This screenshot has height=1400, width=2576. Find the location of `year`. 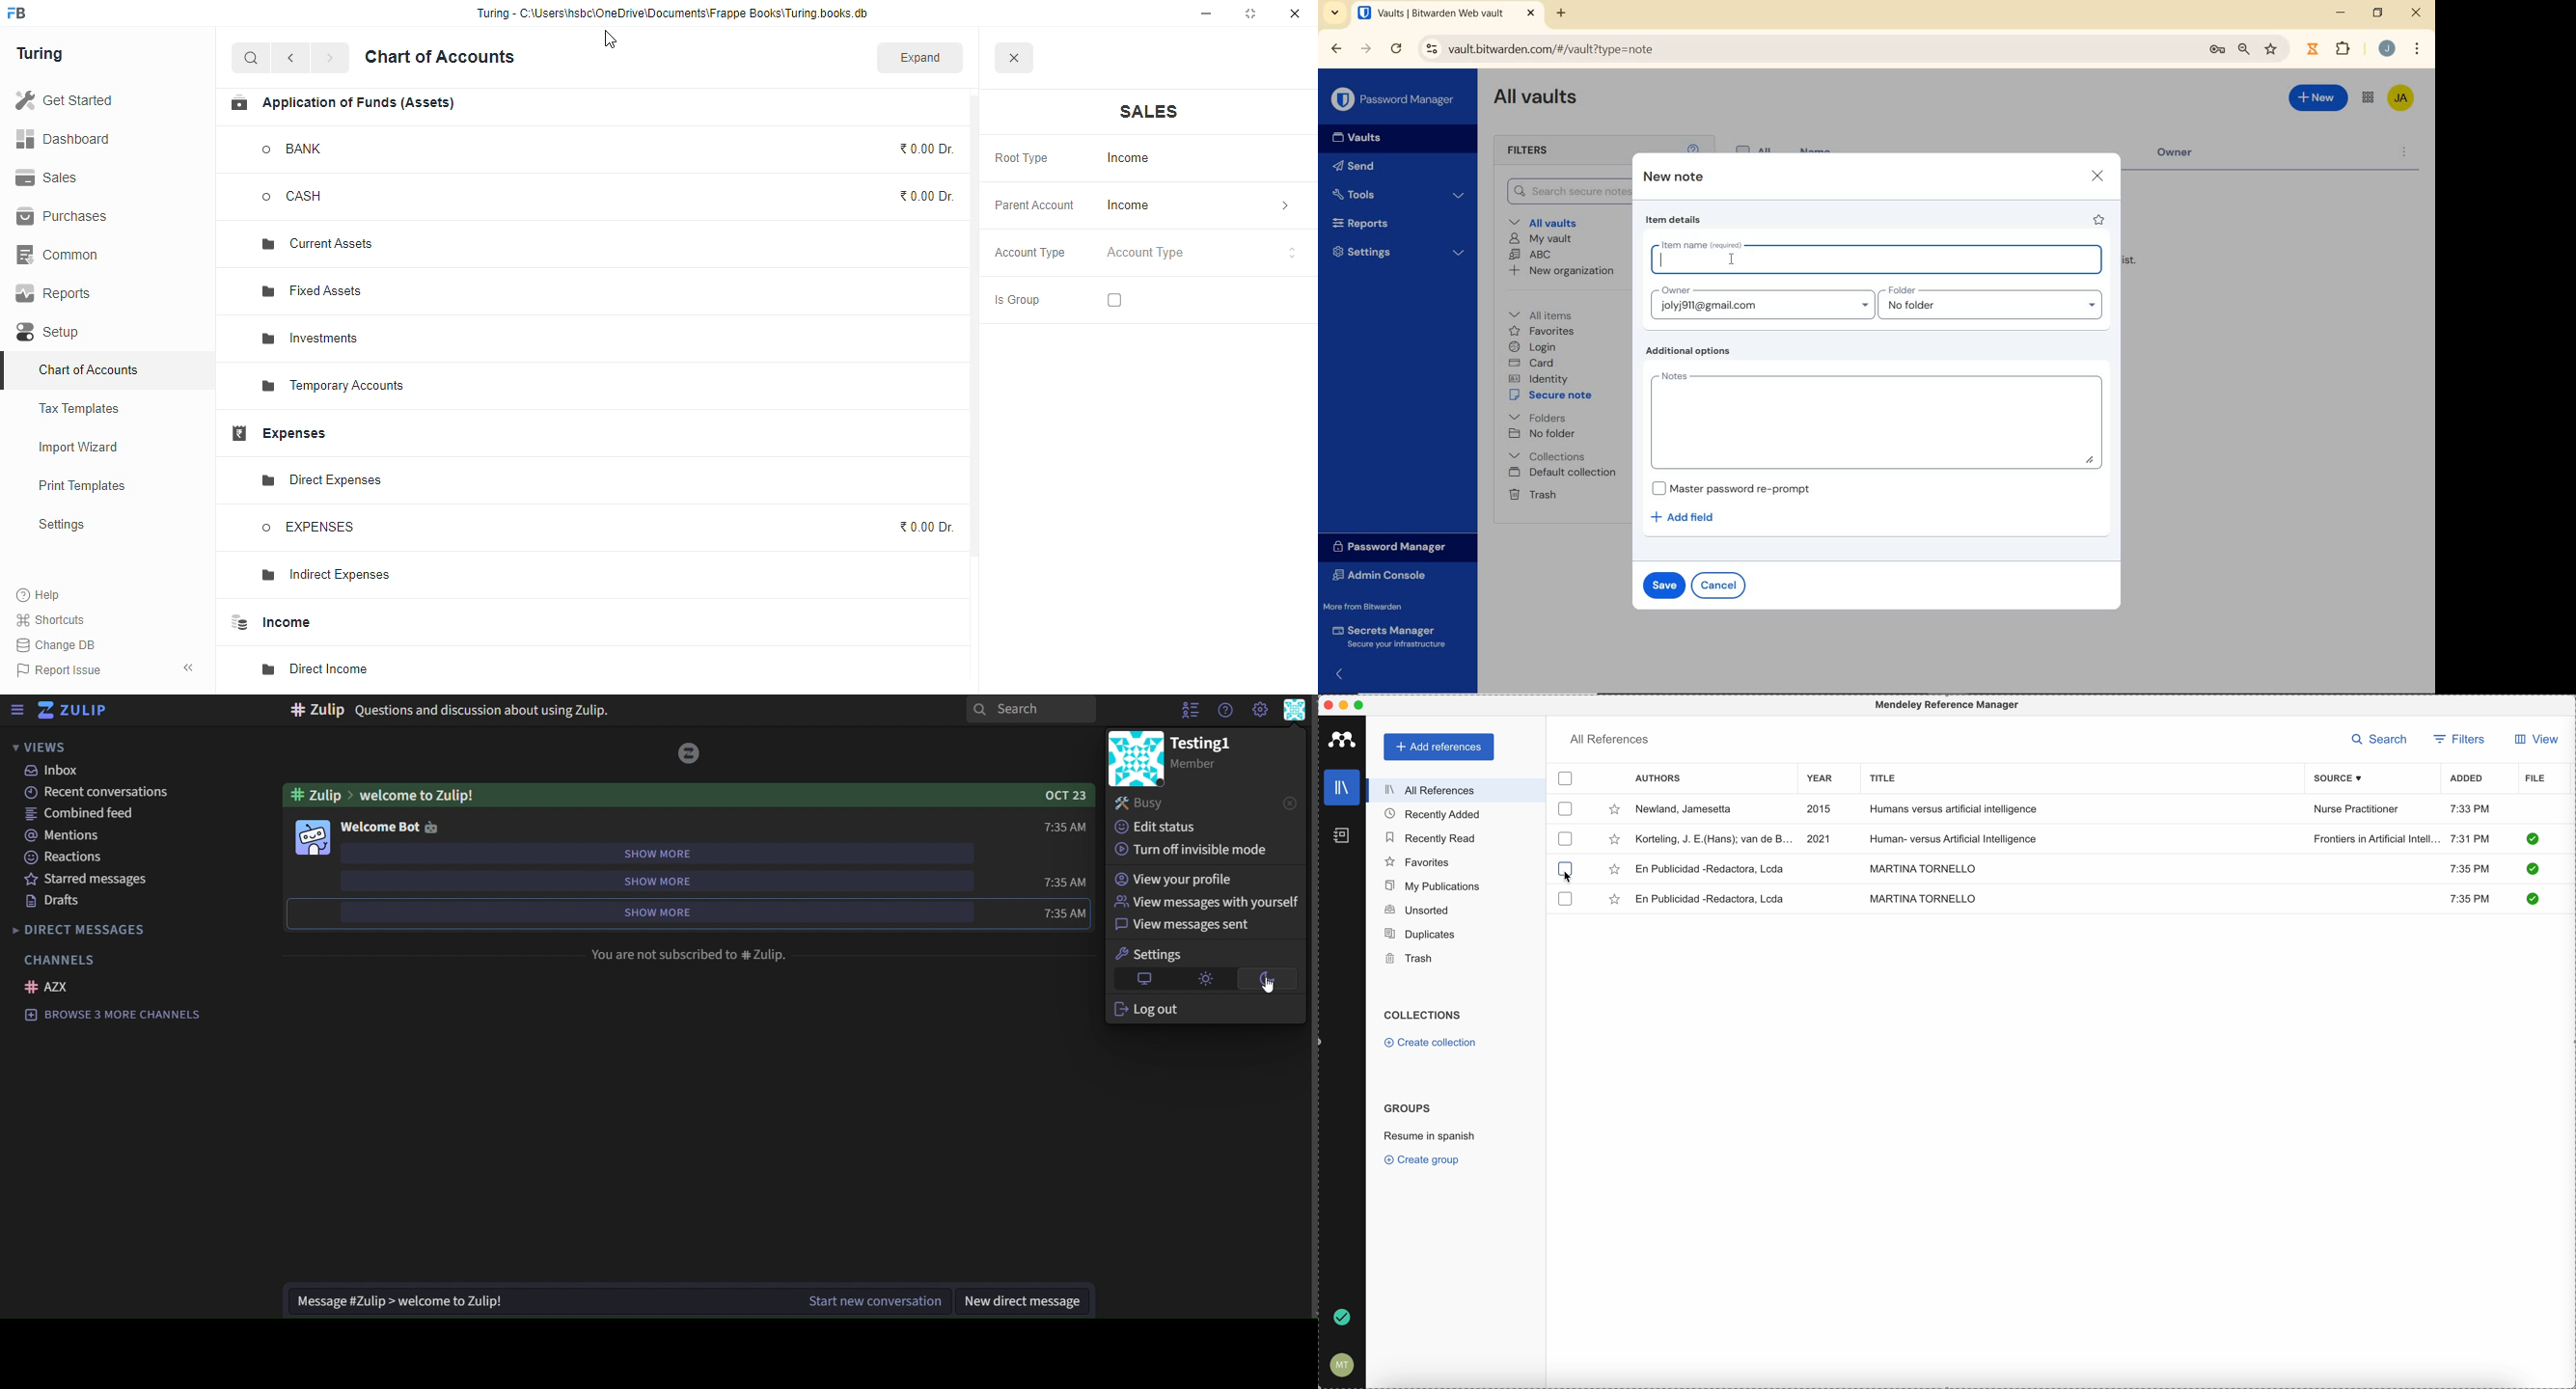

year is located at coordinates (1826, 780).